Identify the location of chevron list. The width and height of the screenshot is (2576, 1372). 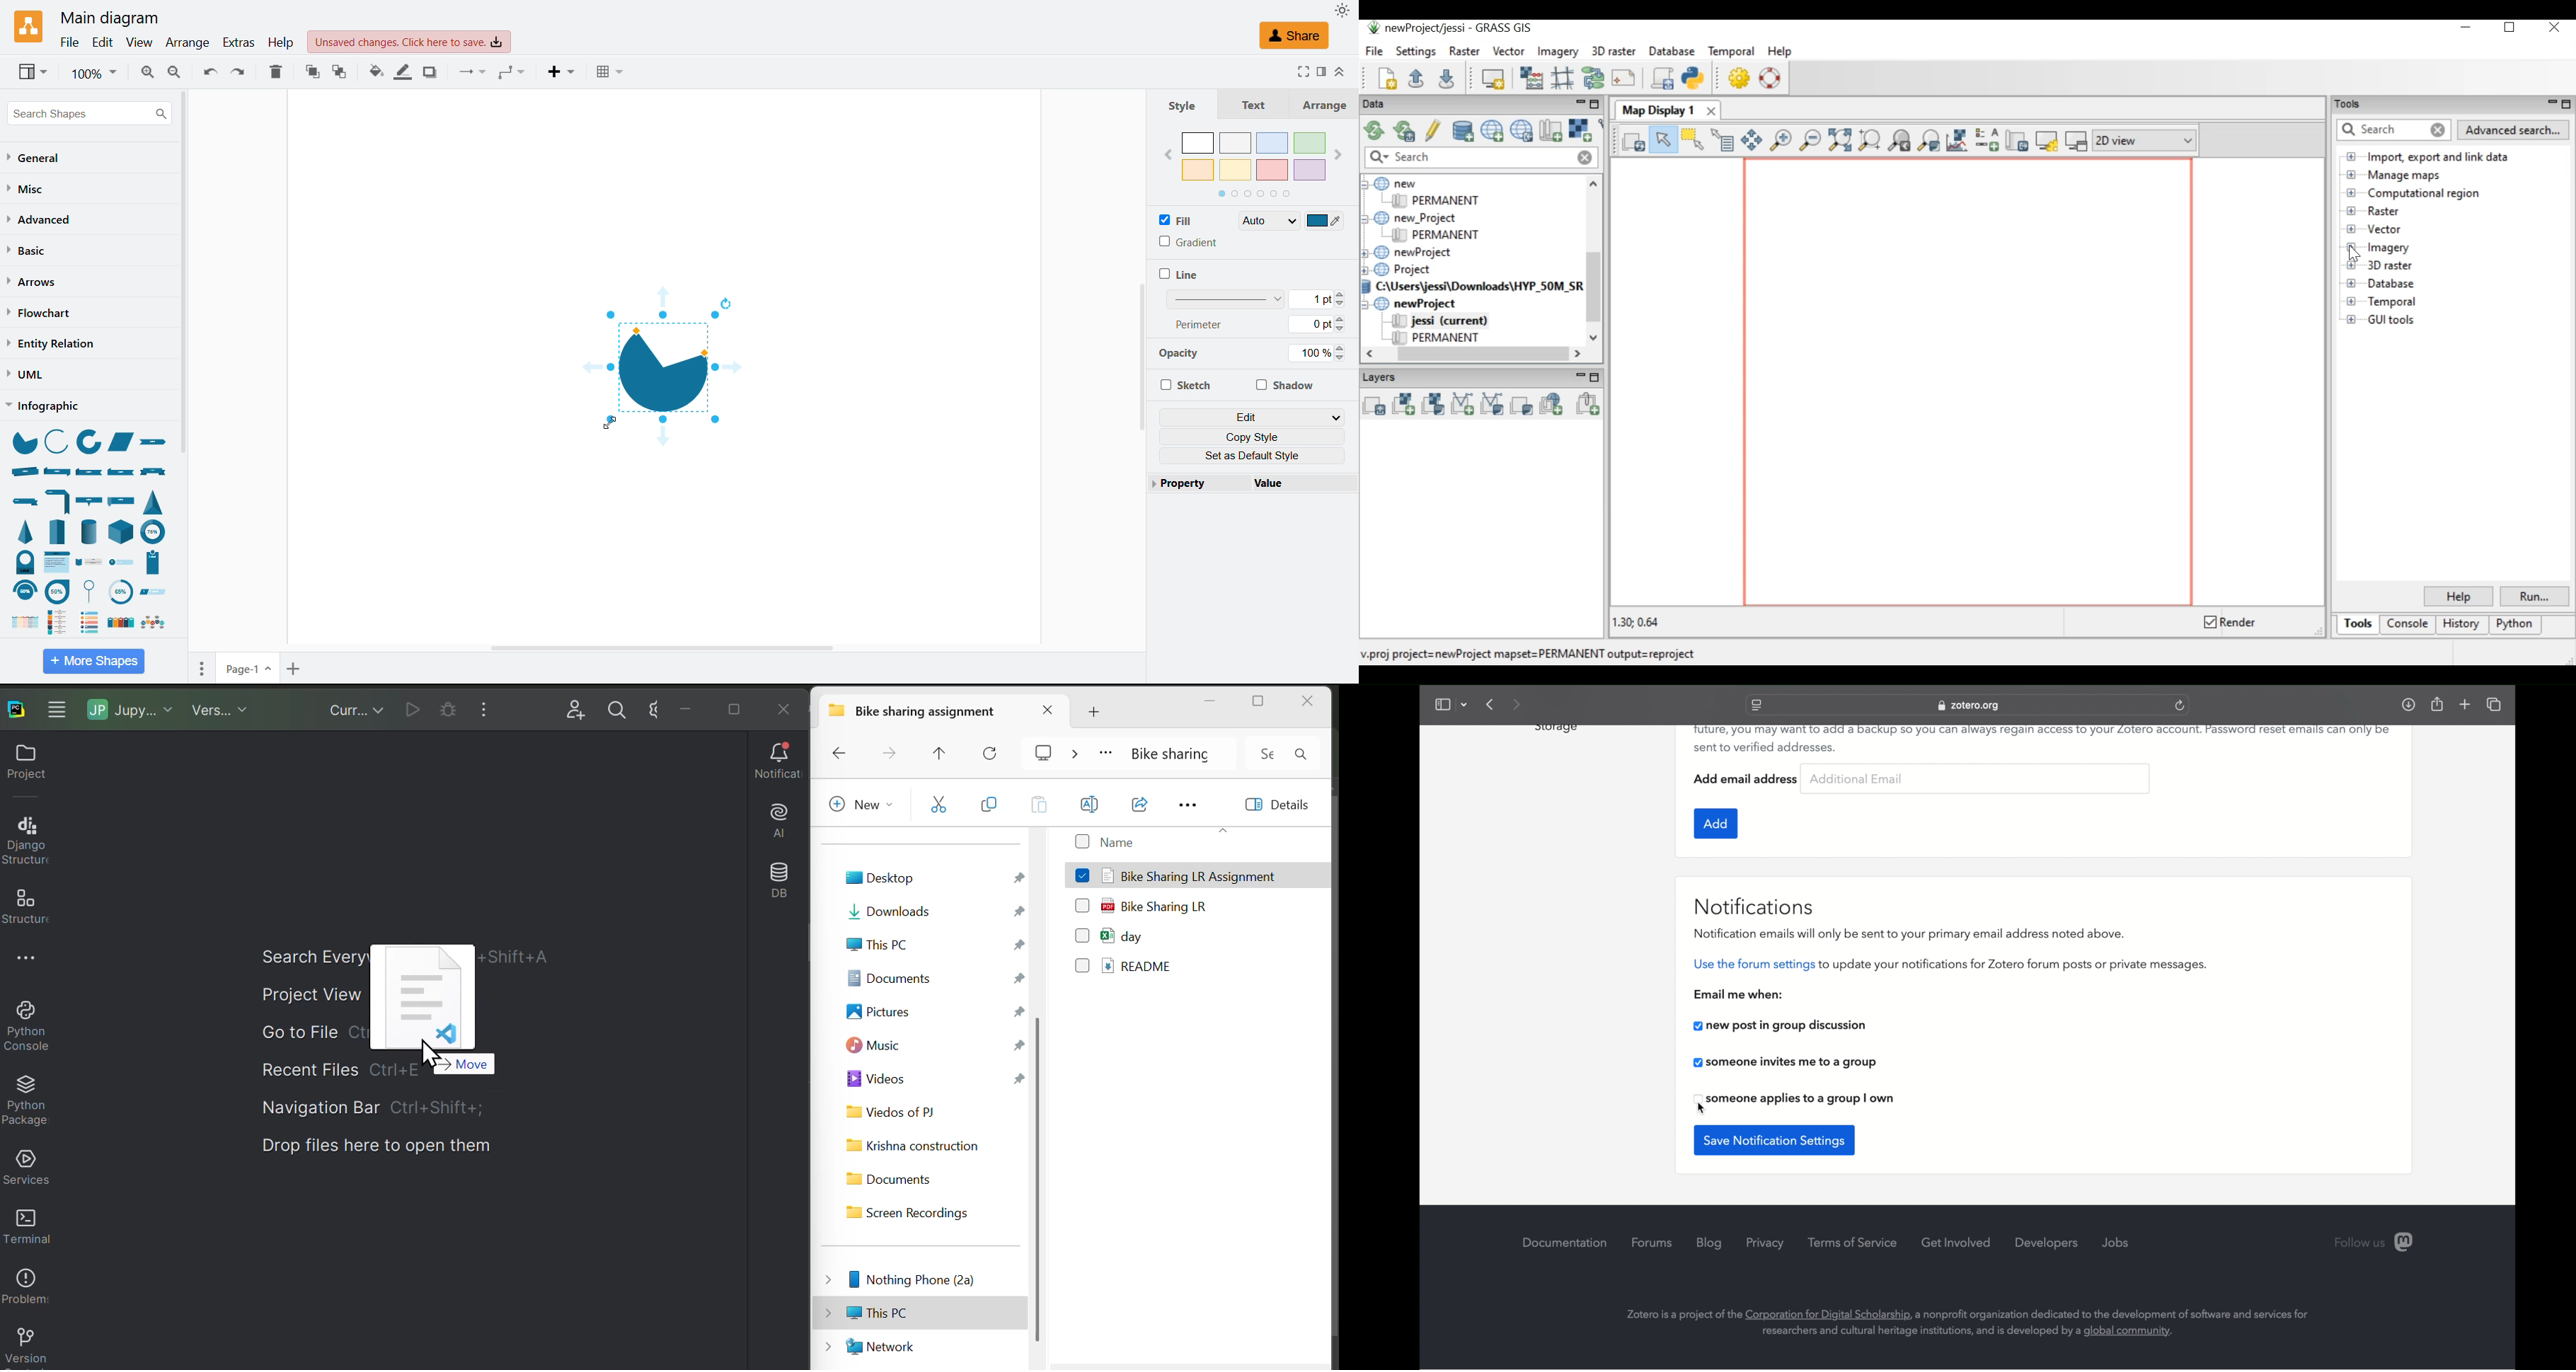
(21, 623).